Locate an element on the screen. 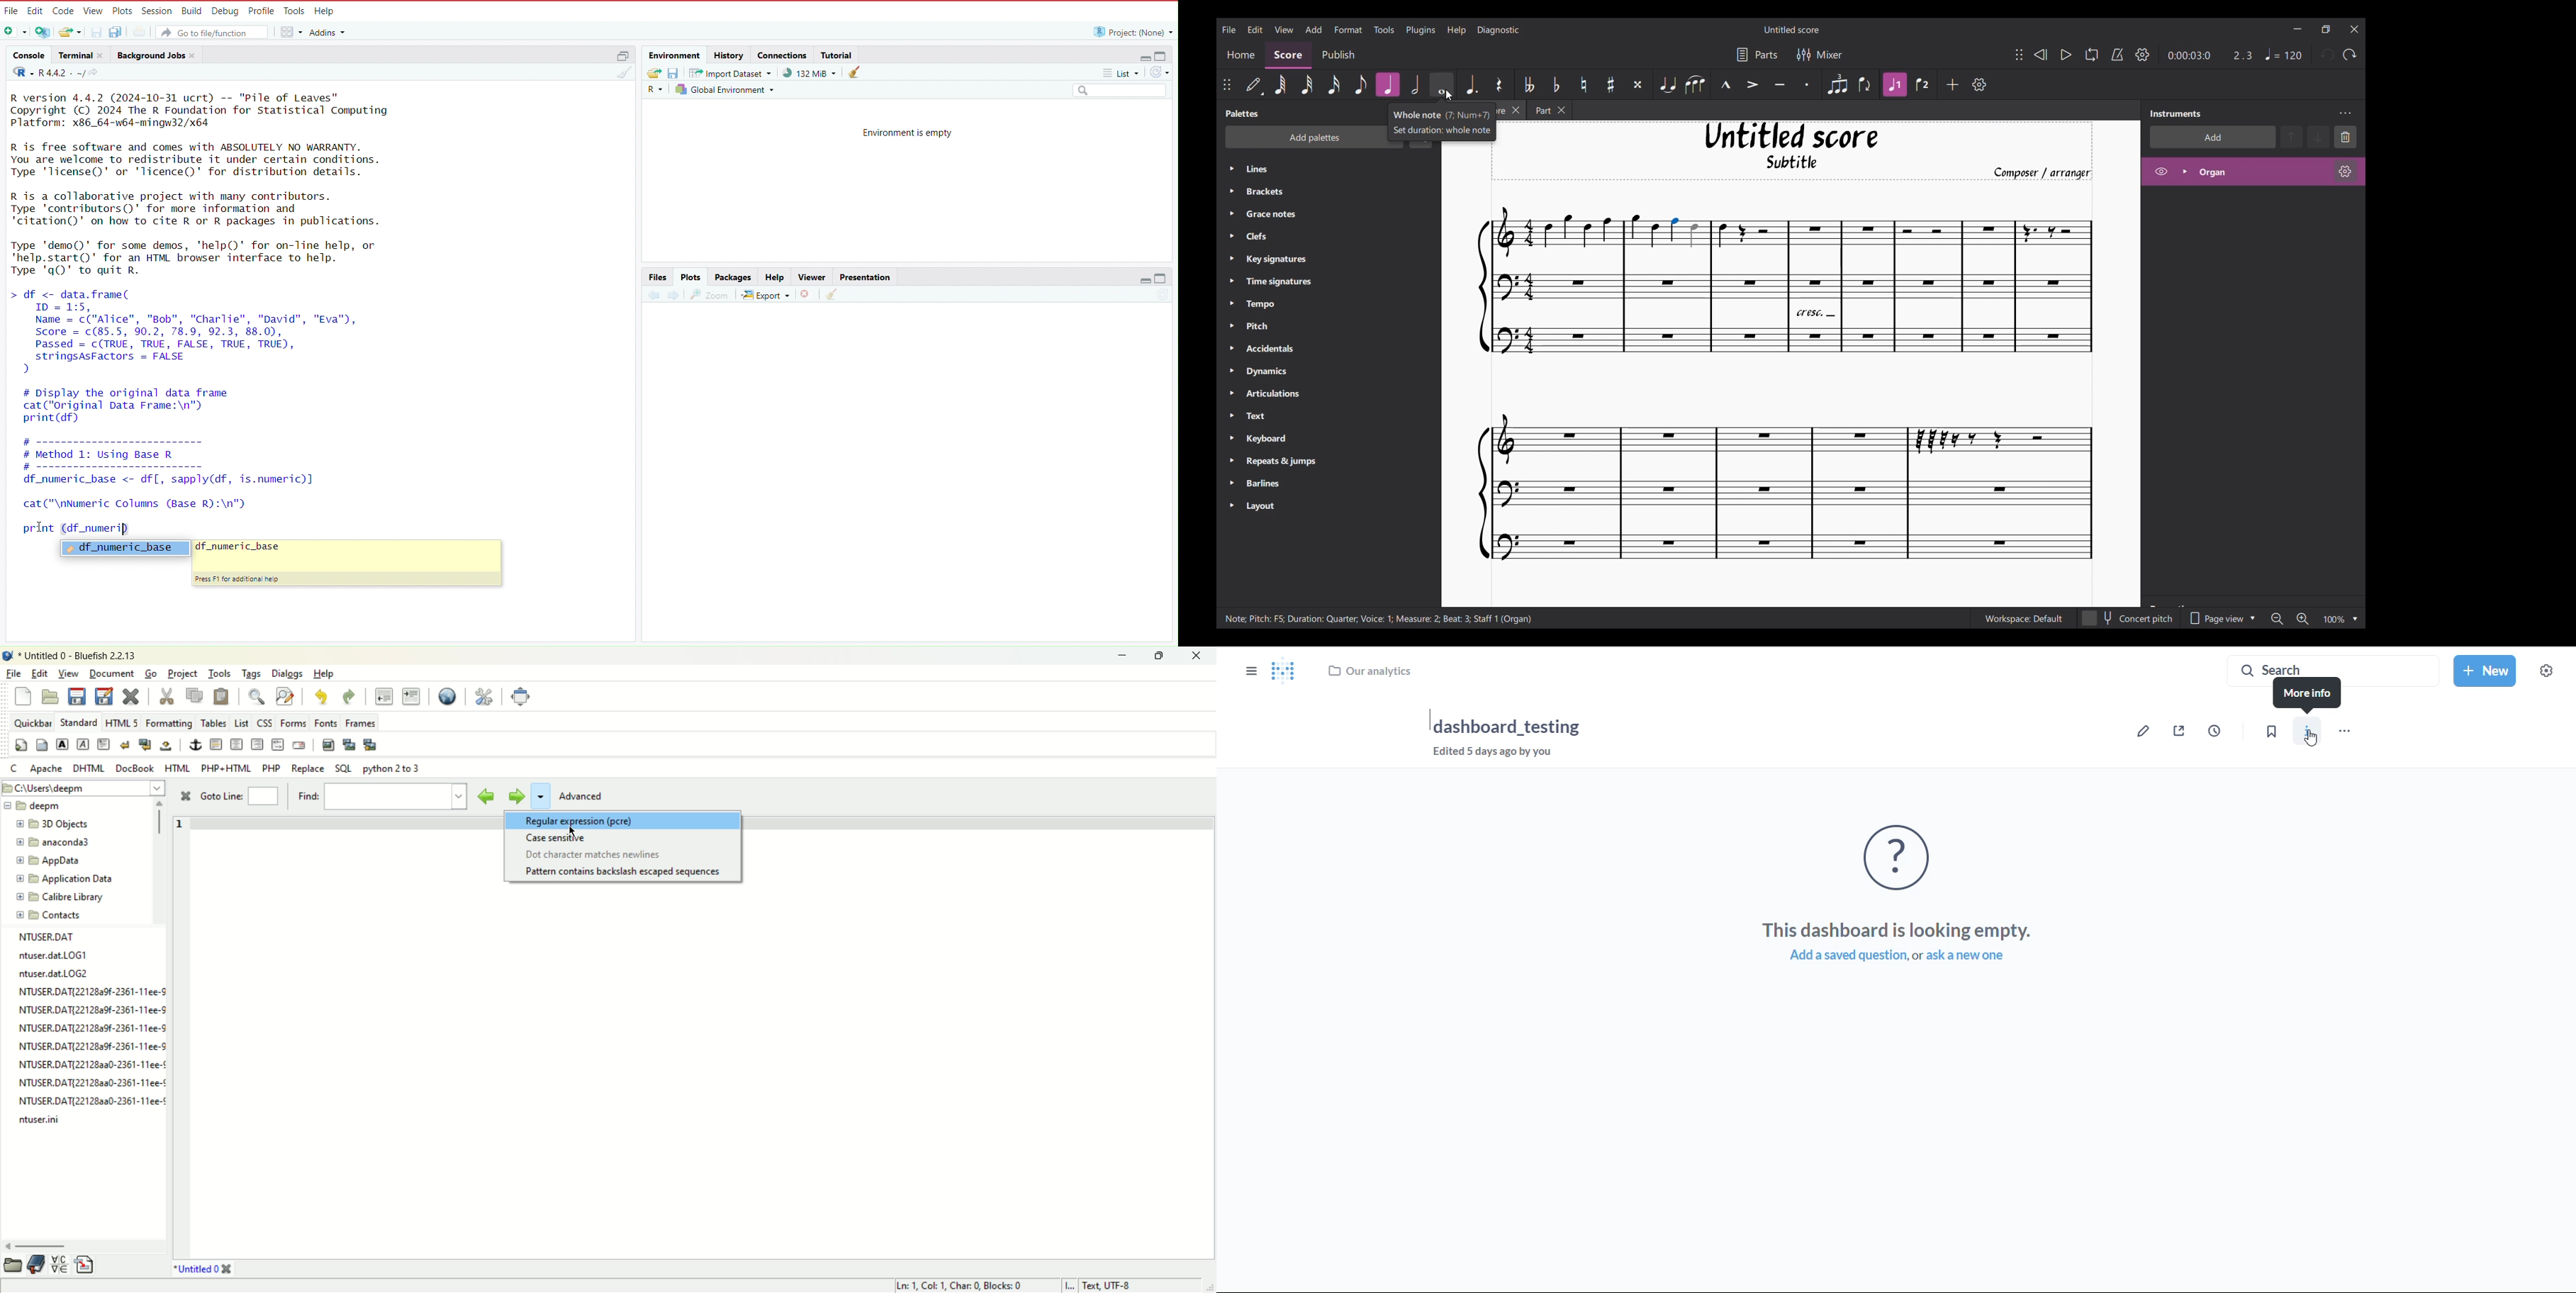 This screenshot has height=1316, width=2576. insert image is located at coordinates (328, 745).